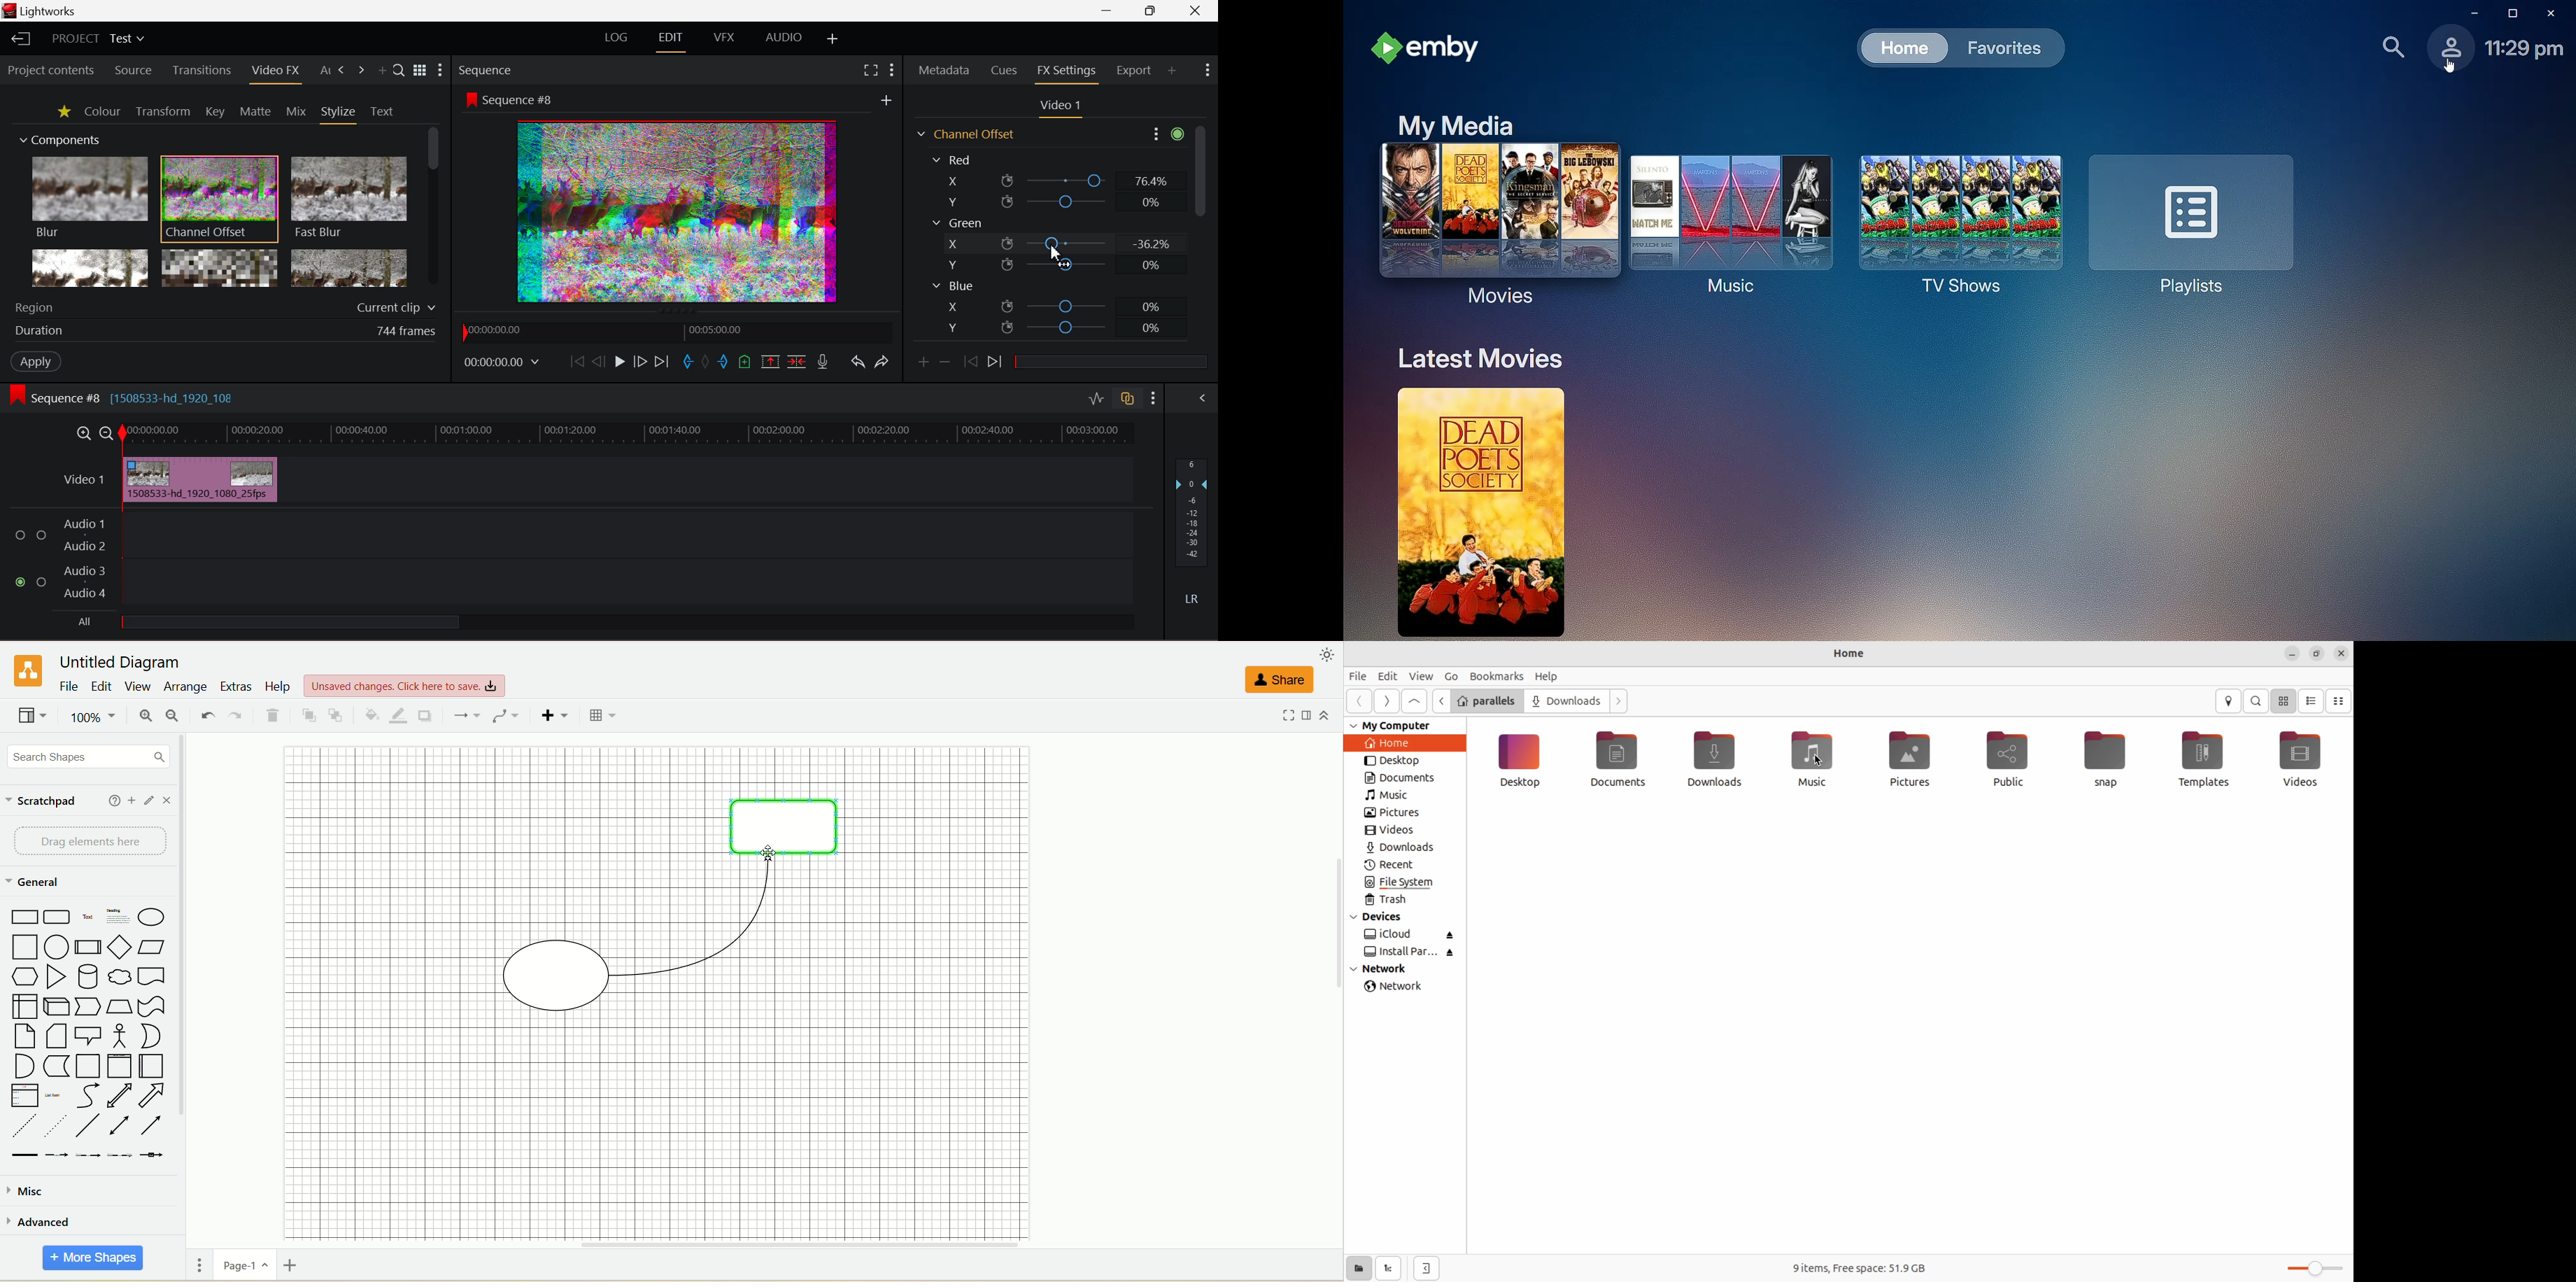 The image size is (2576, 1288). What do you see at coordinates (406, 684) in the screenshot?
I see `view` at bounding box center [406, 684].